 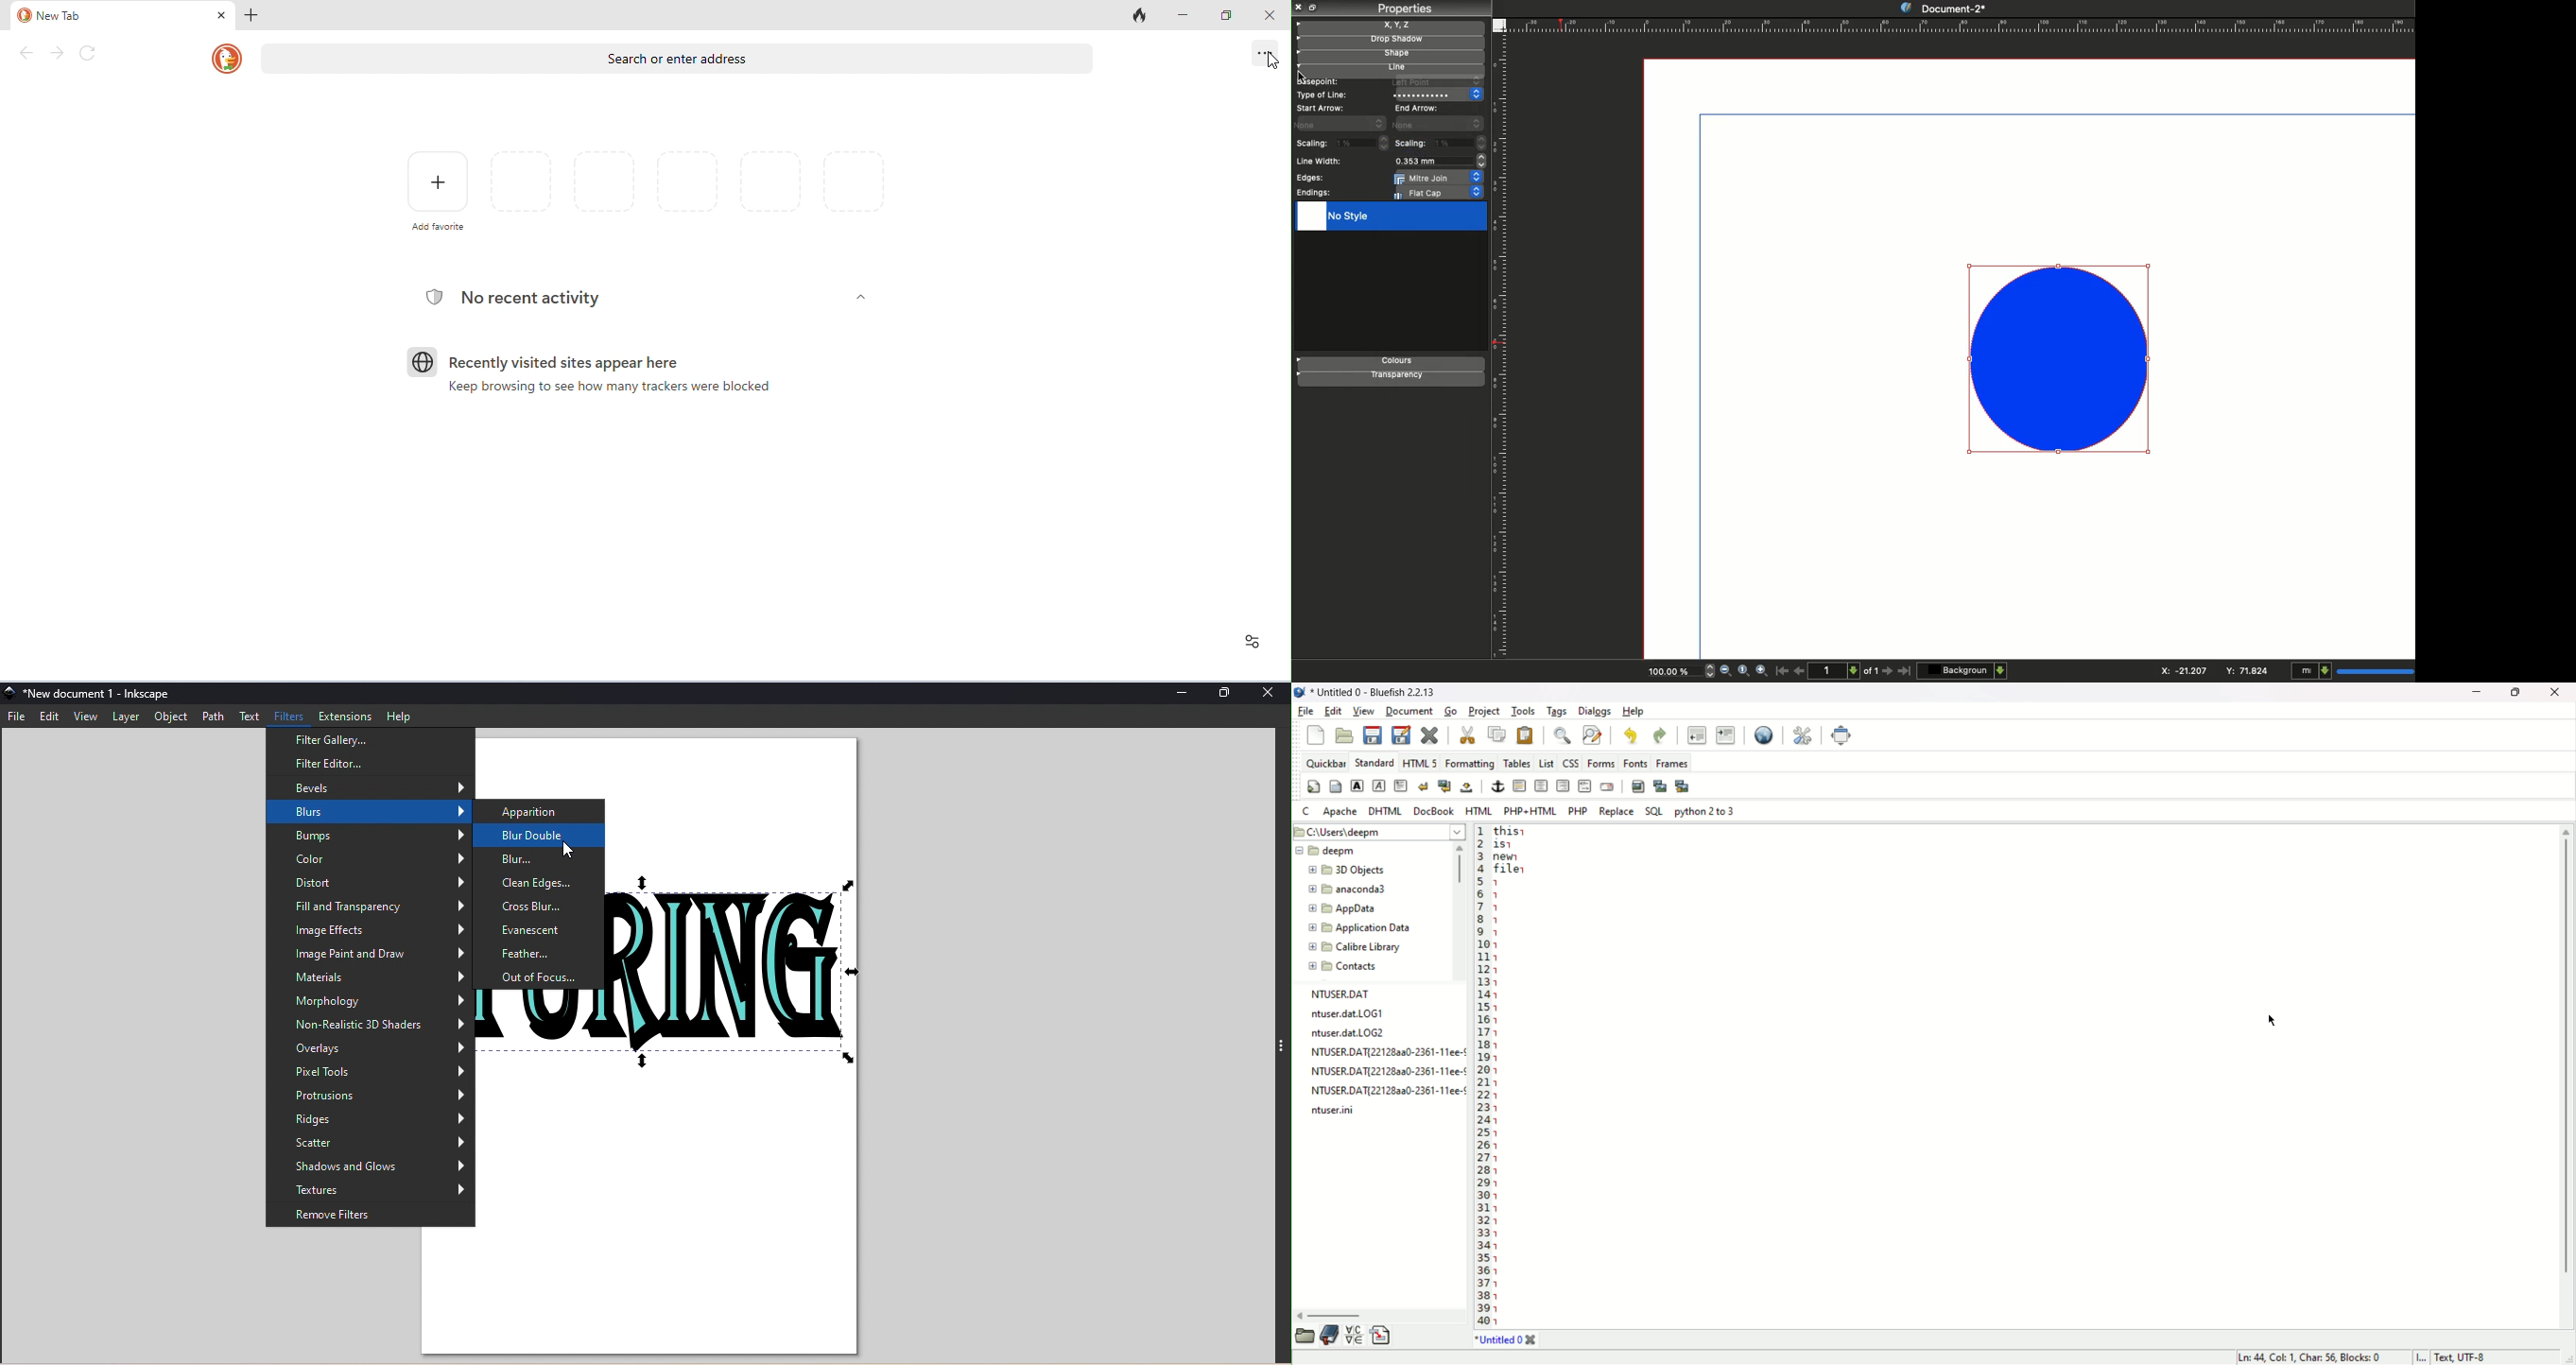 What do you see at coordinates (1315, 7) in the screenshot?
I see `Collapse` at bounding box center [1315, 7].